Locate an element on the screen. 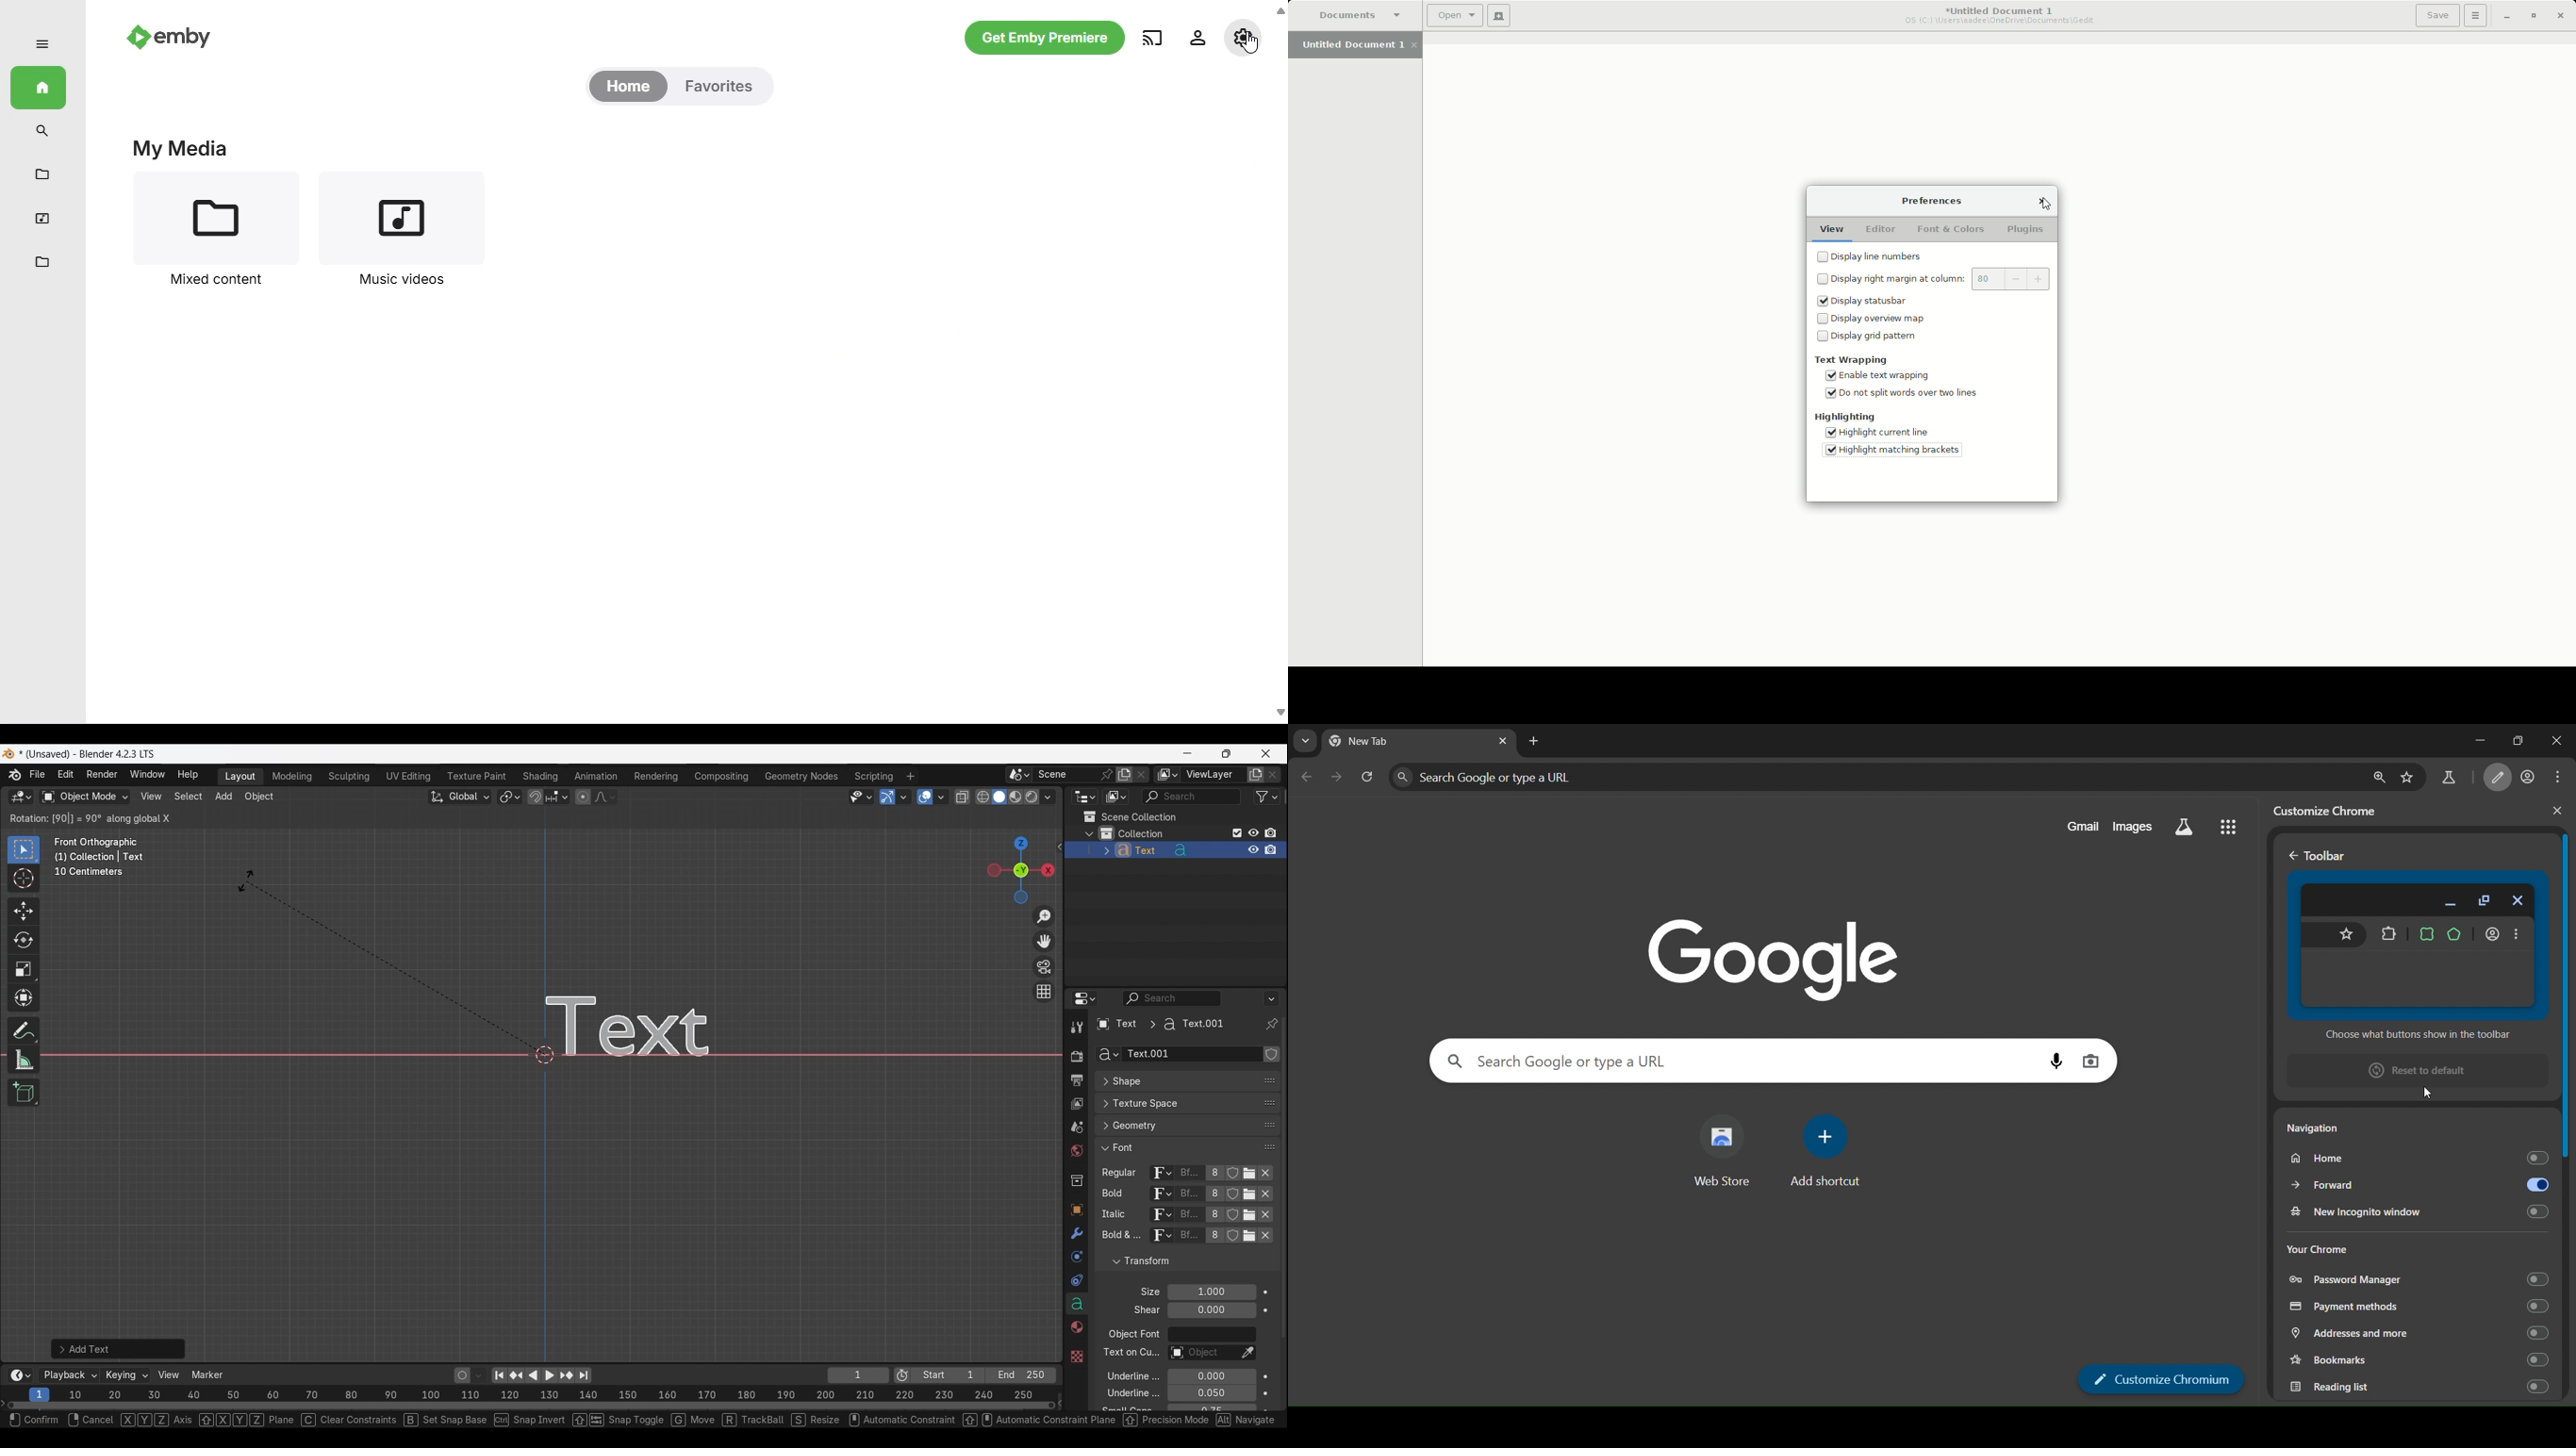 This screenshot has height=1456, width=2576. Editor type is located at coordinates (1085, 998).